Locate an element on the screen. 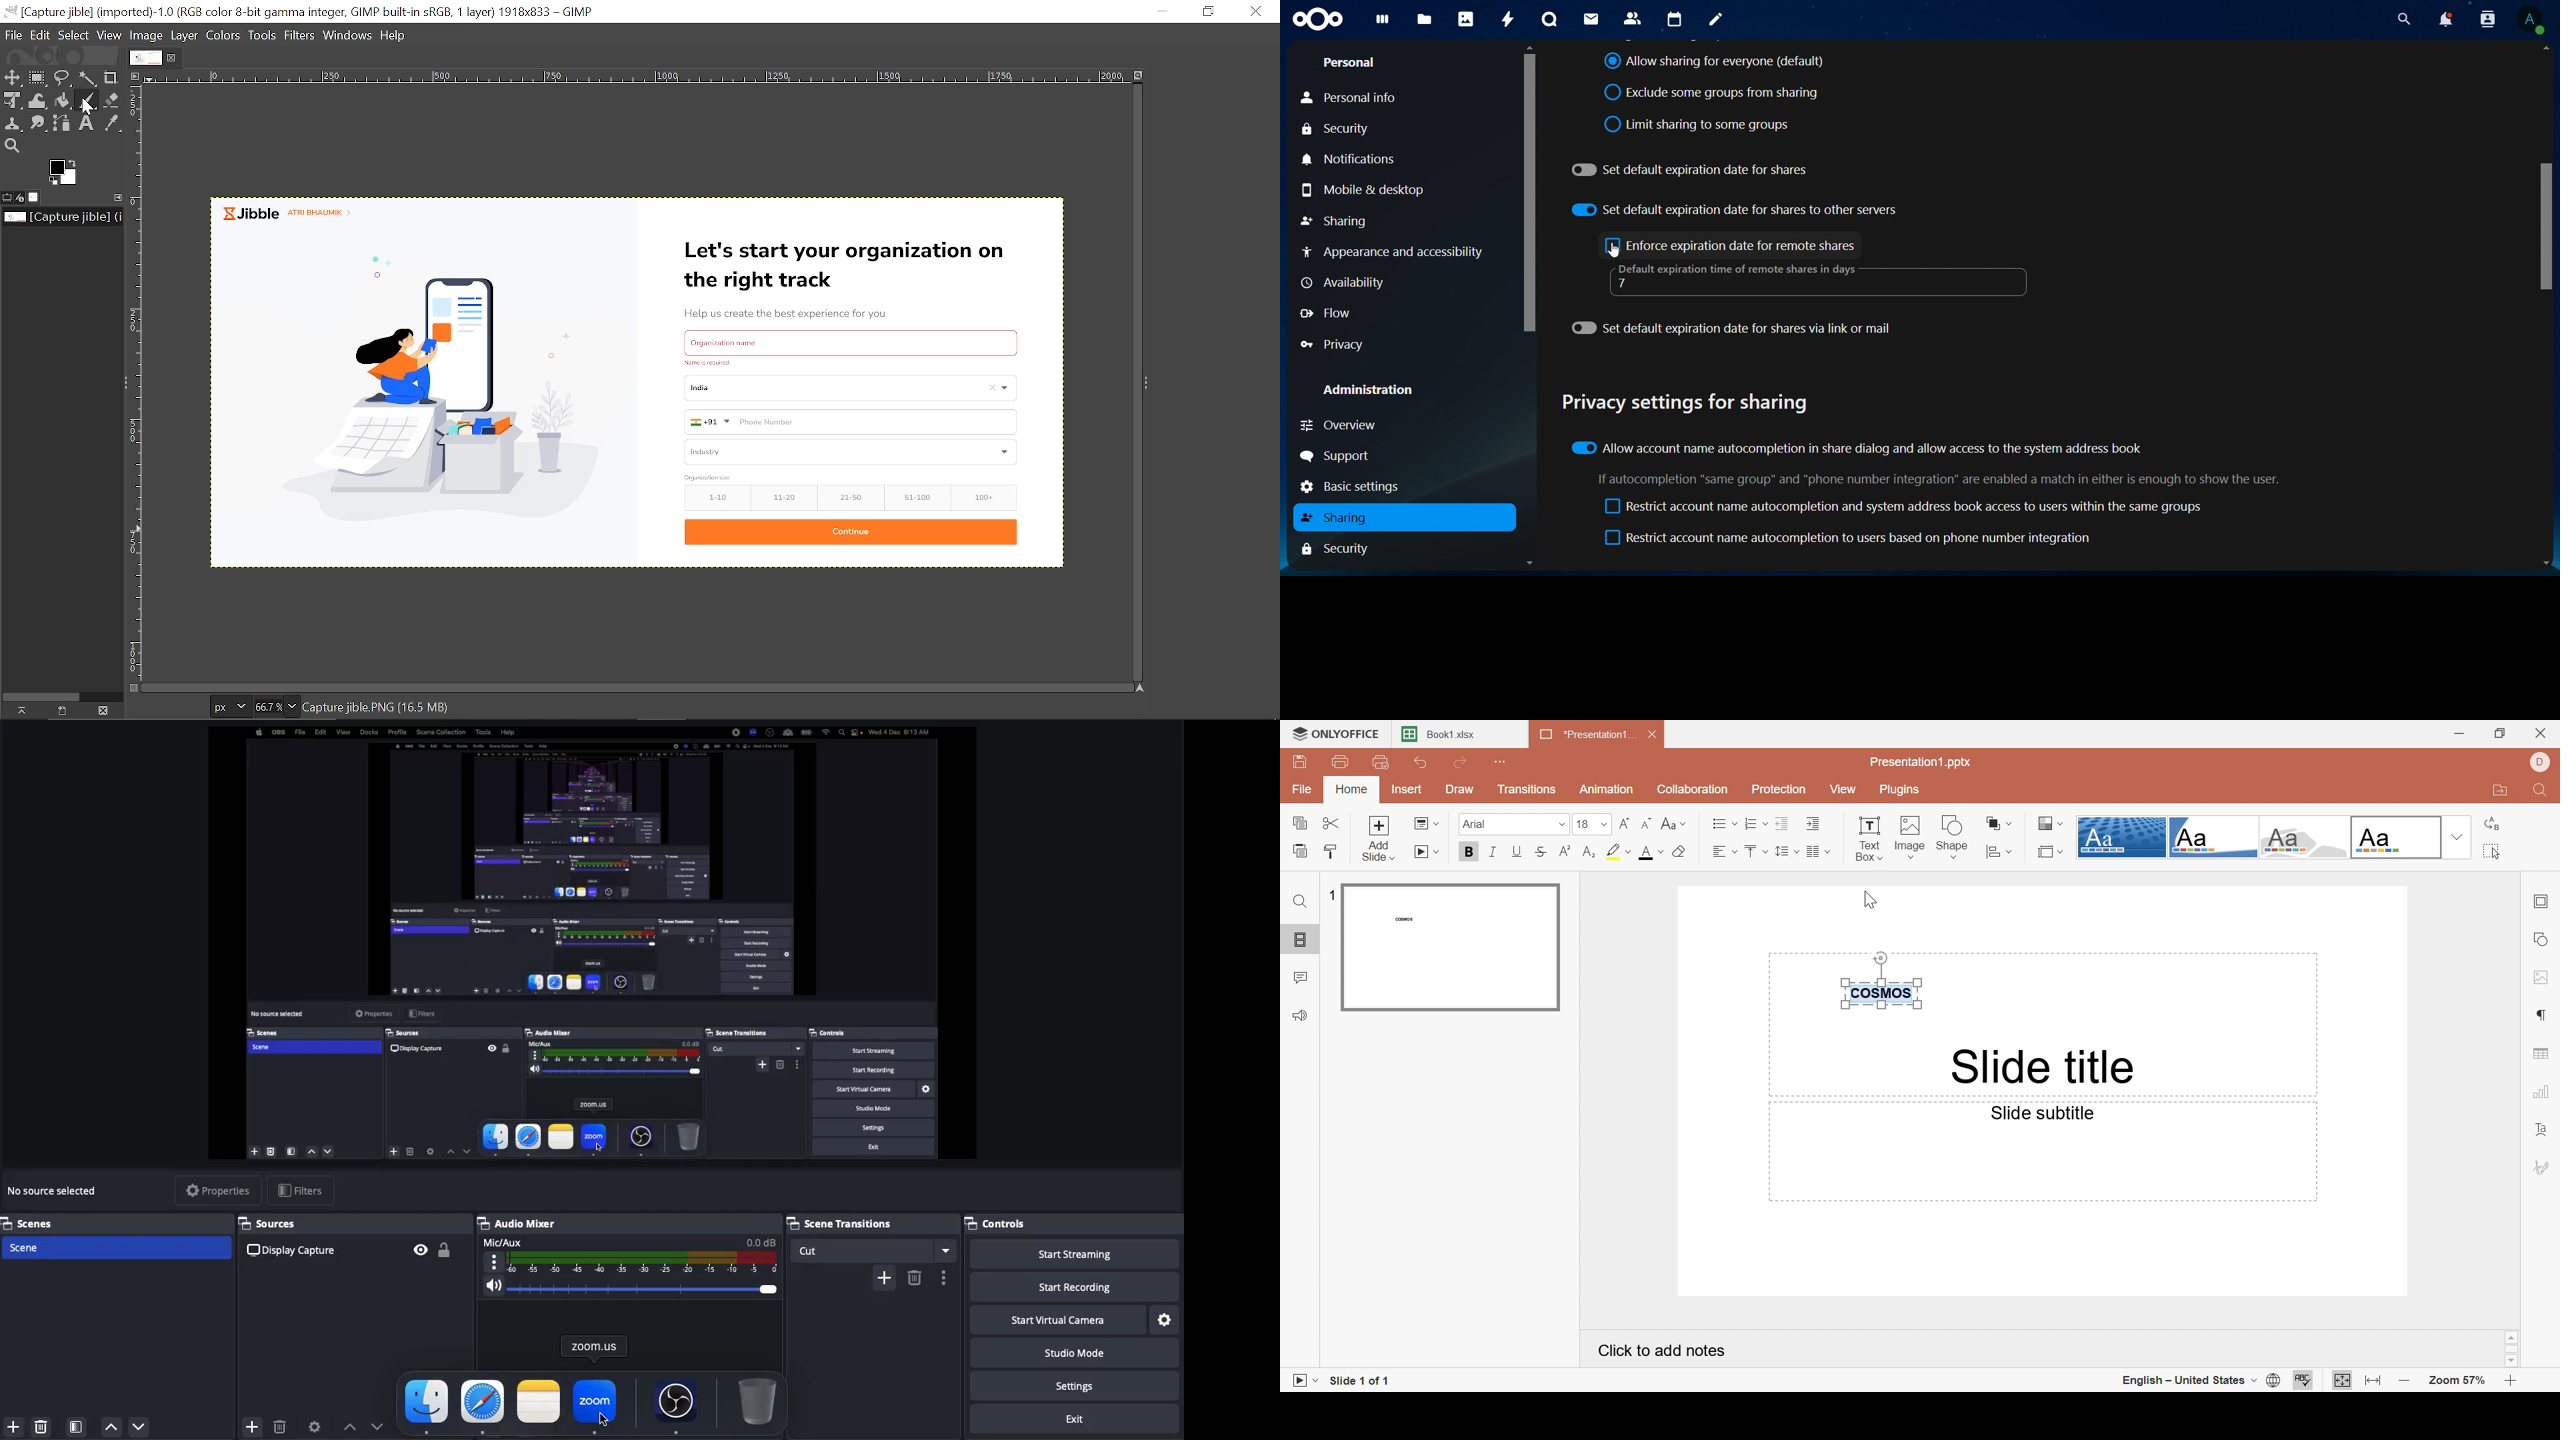  Subscript is located at coordinates (1591, 853).